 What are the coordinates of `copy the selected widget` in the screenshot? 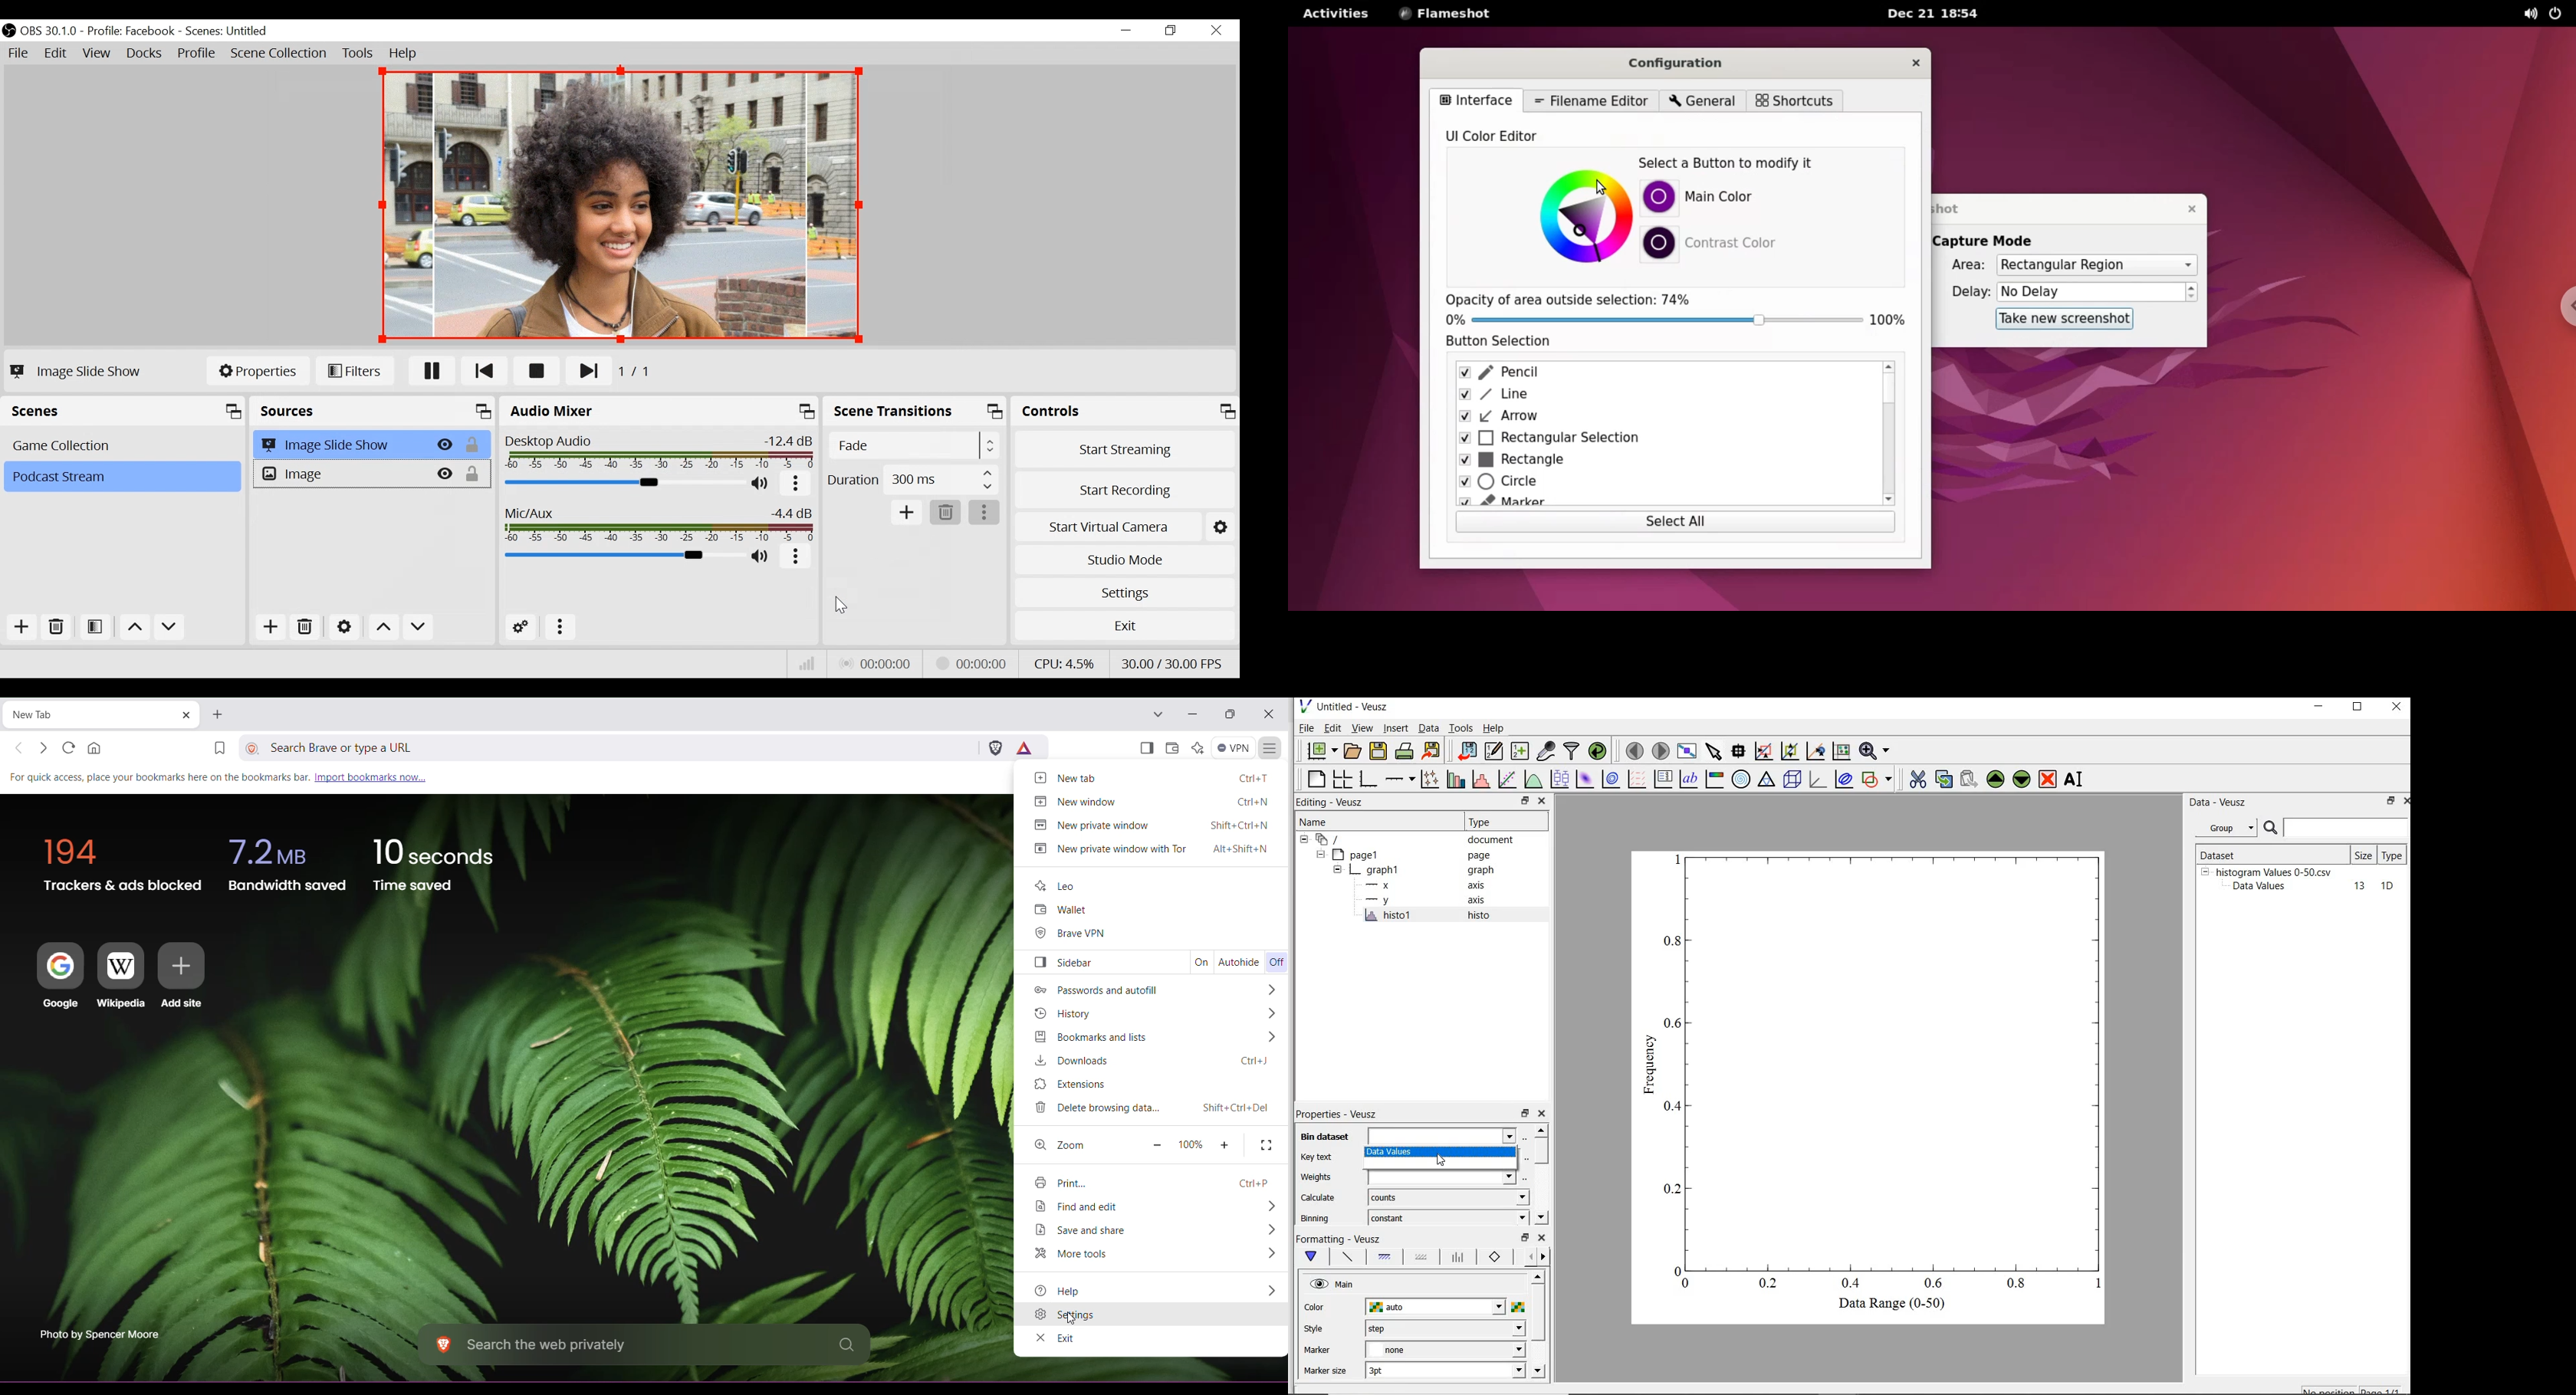 It's located at (1943, 781).